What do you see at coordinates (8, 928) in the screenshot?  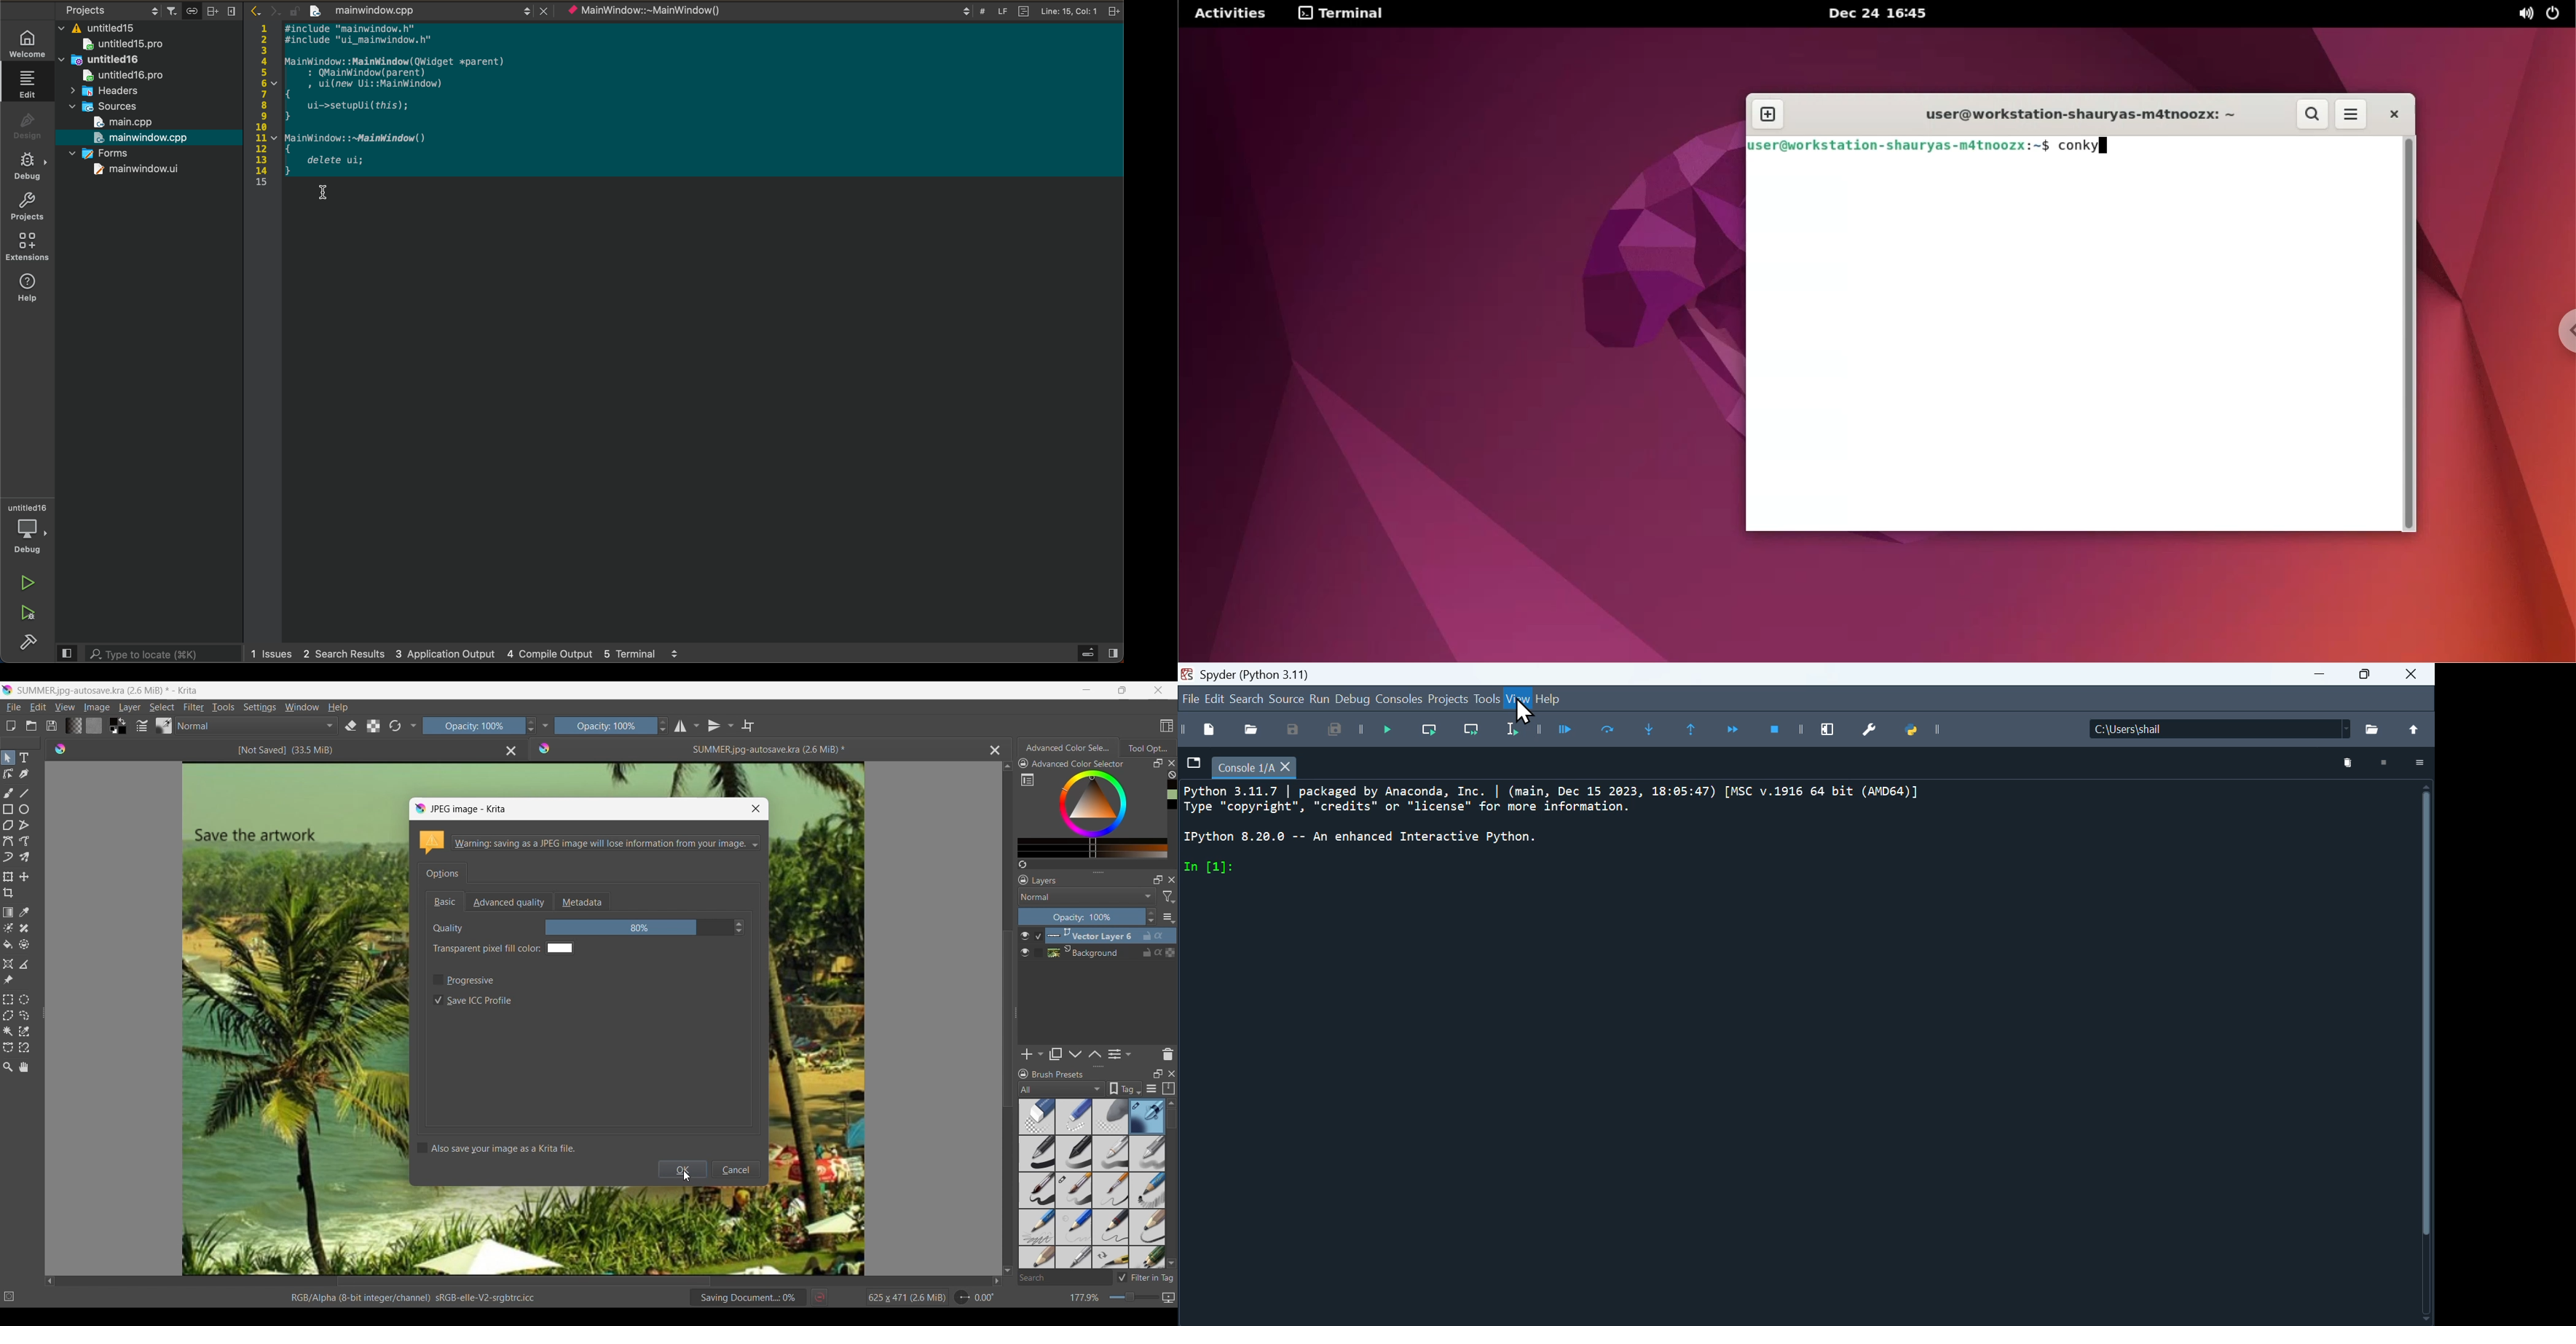 I see `Colorize mask tool` at bounding box center [8, 928].